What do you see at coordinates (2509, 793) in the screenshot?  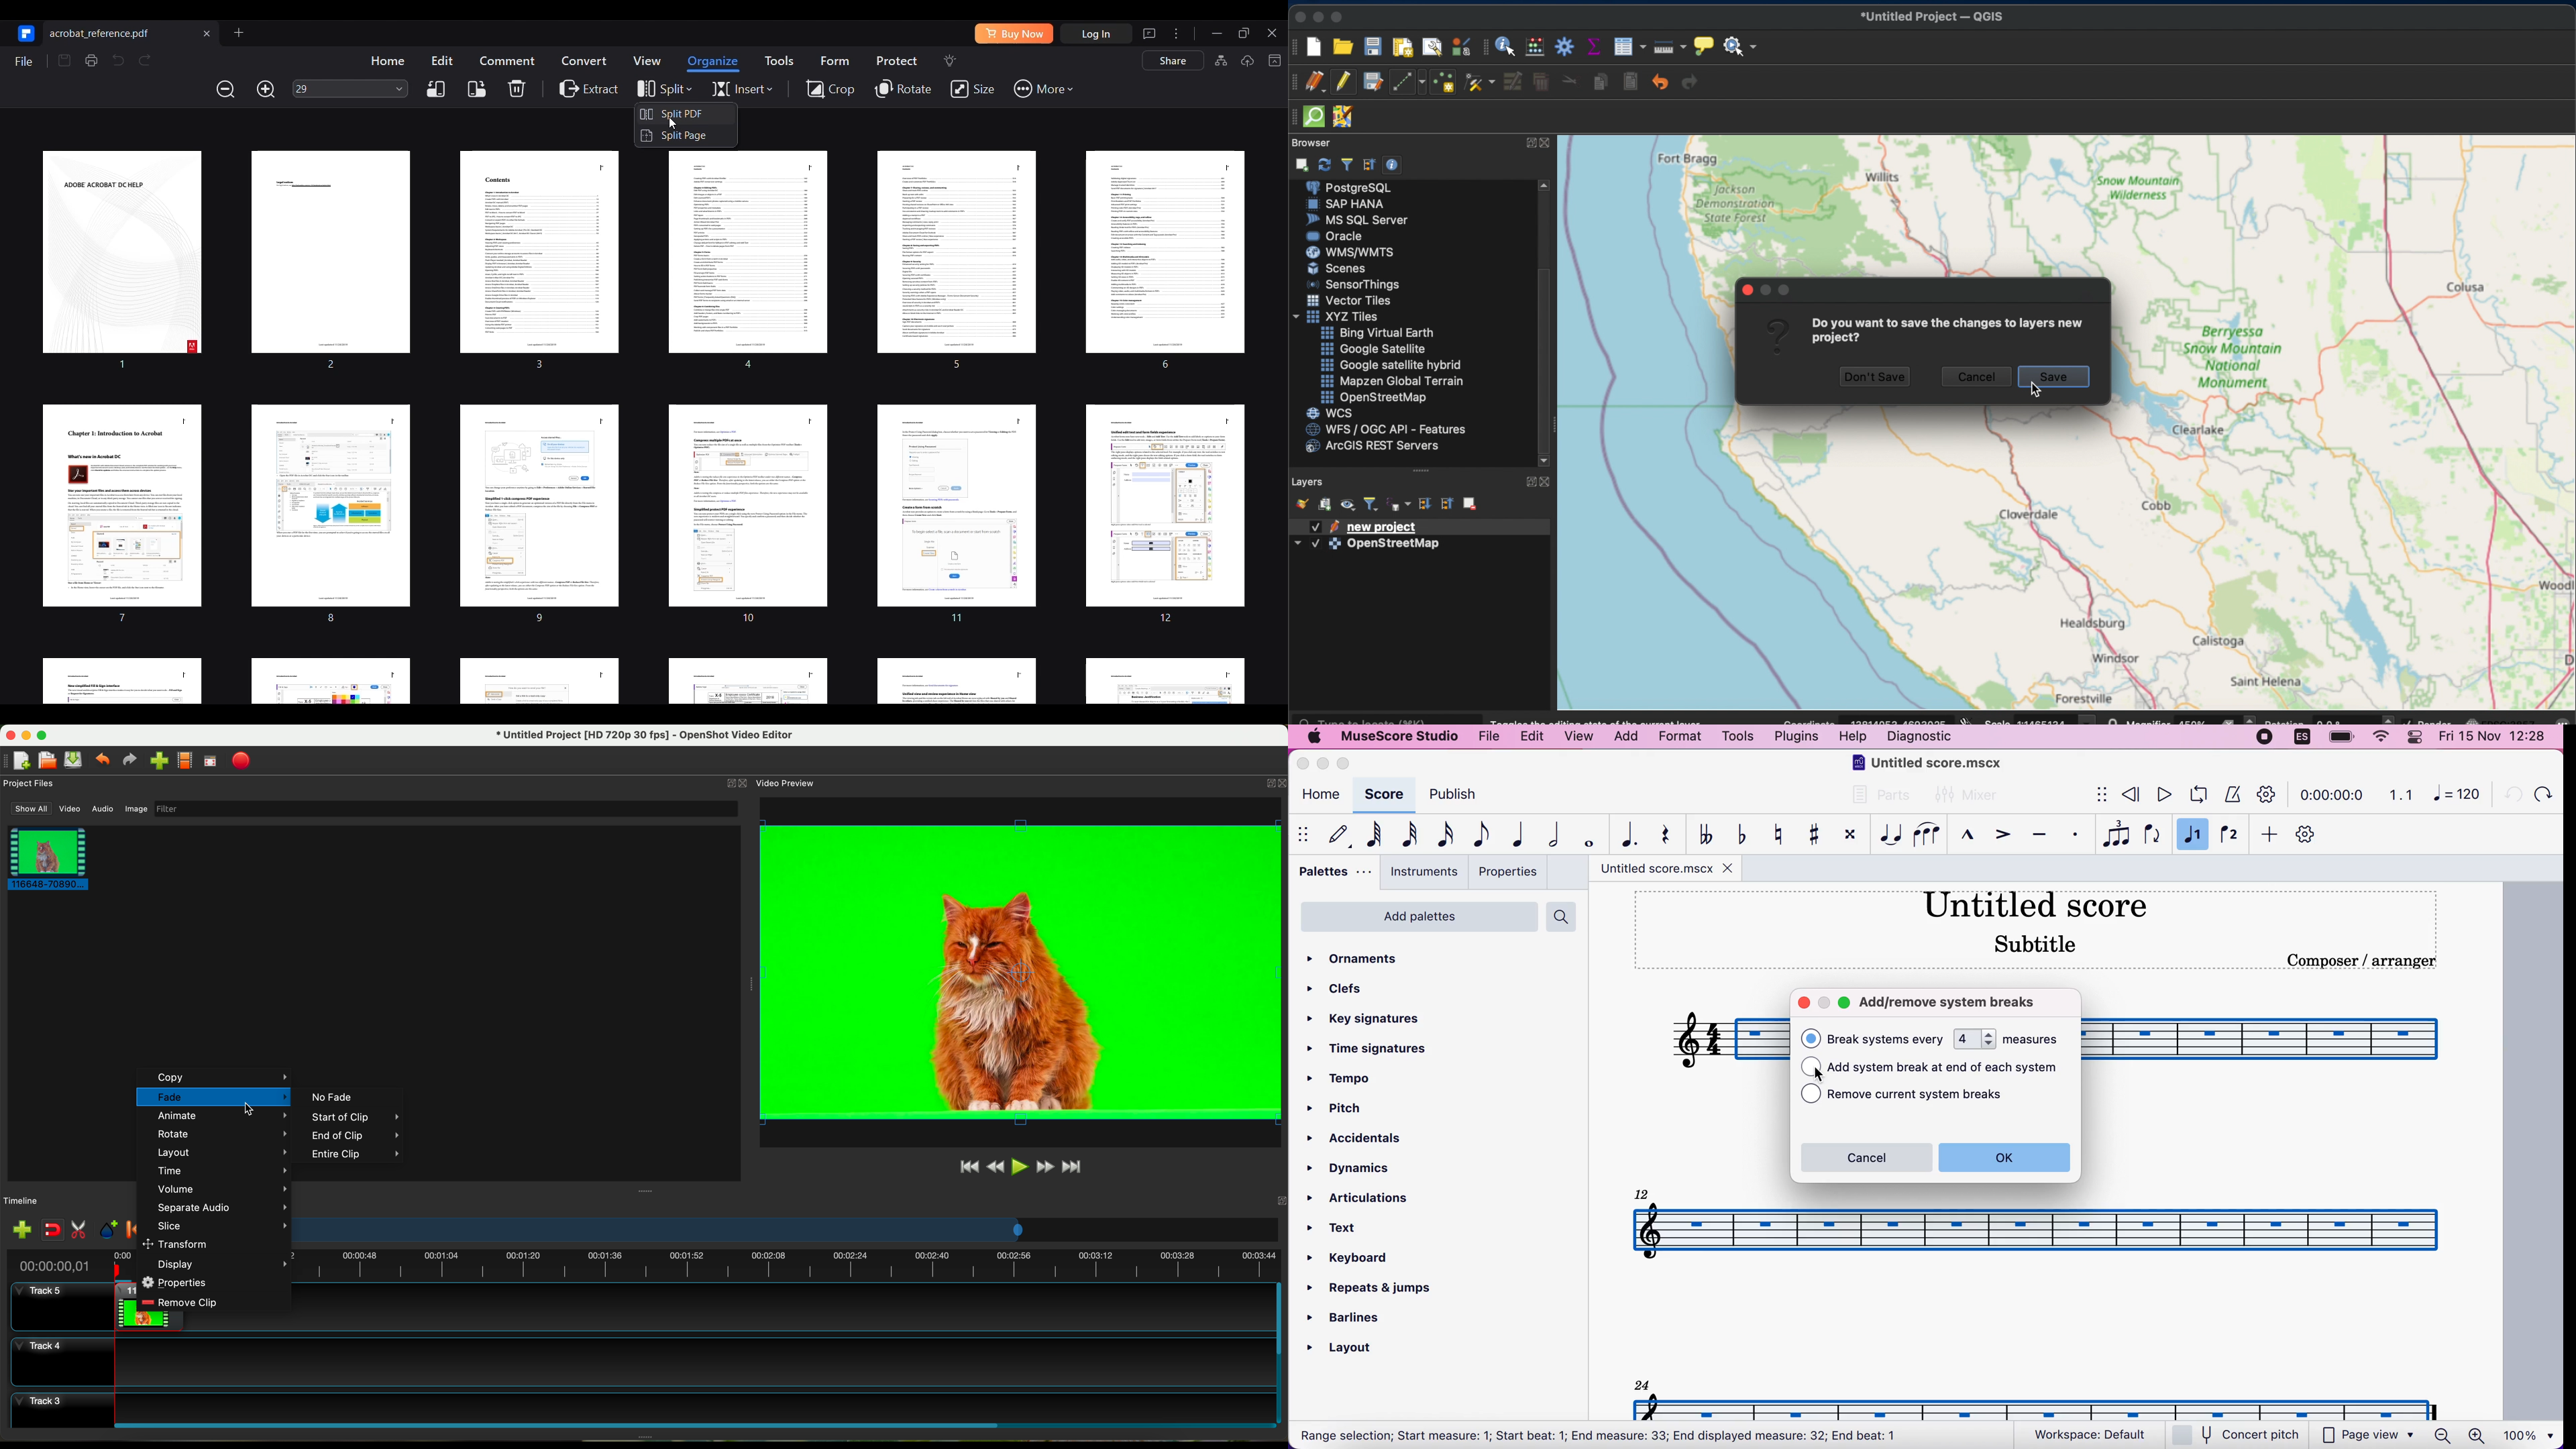 I see `undo` at bounding box center [2509, 793].